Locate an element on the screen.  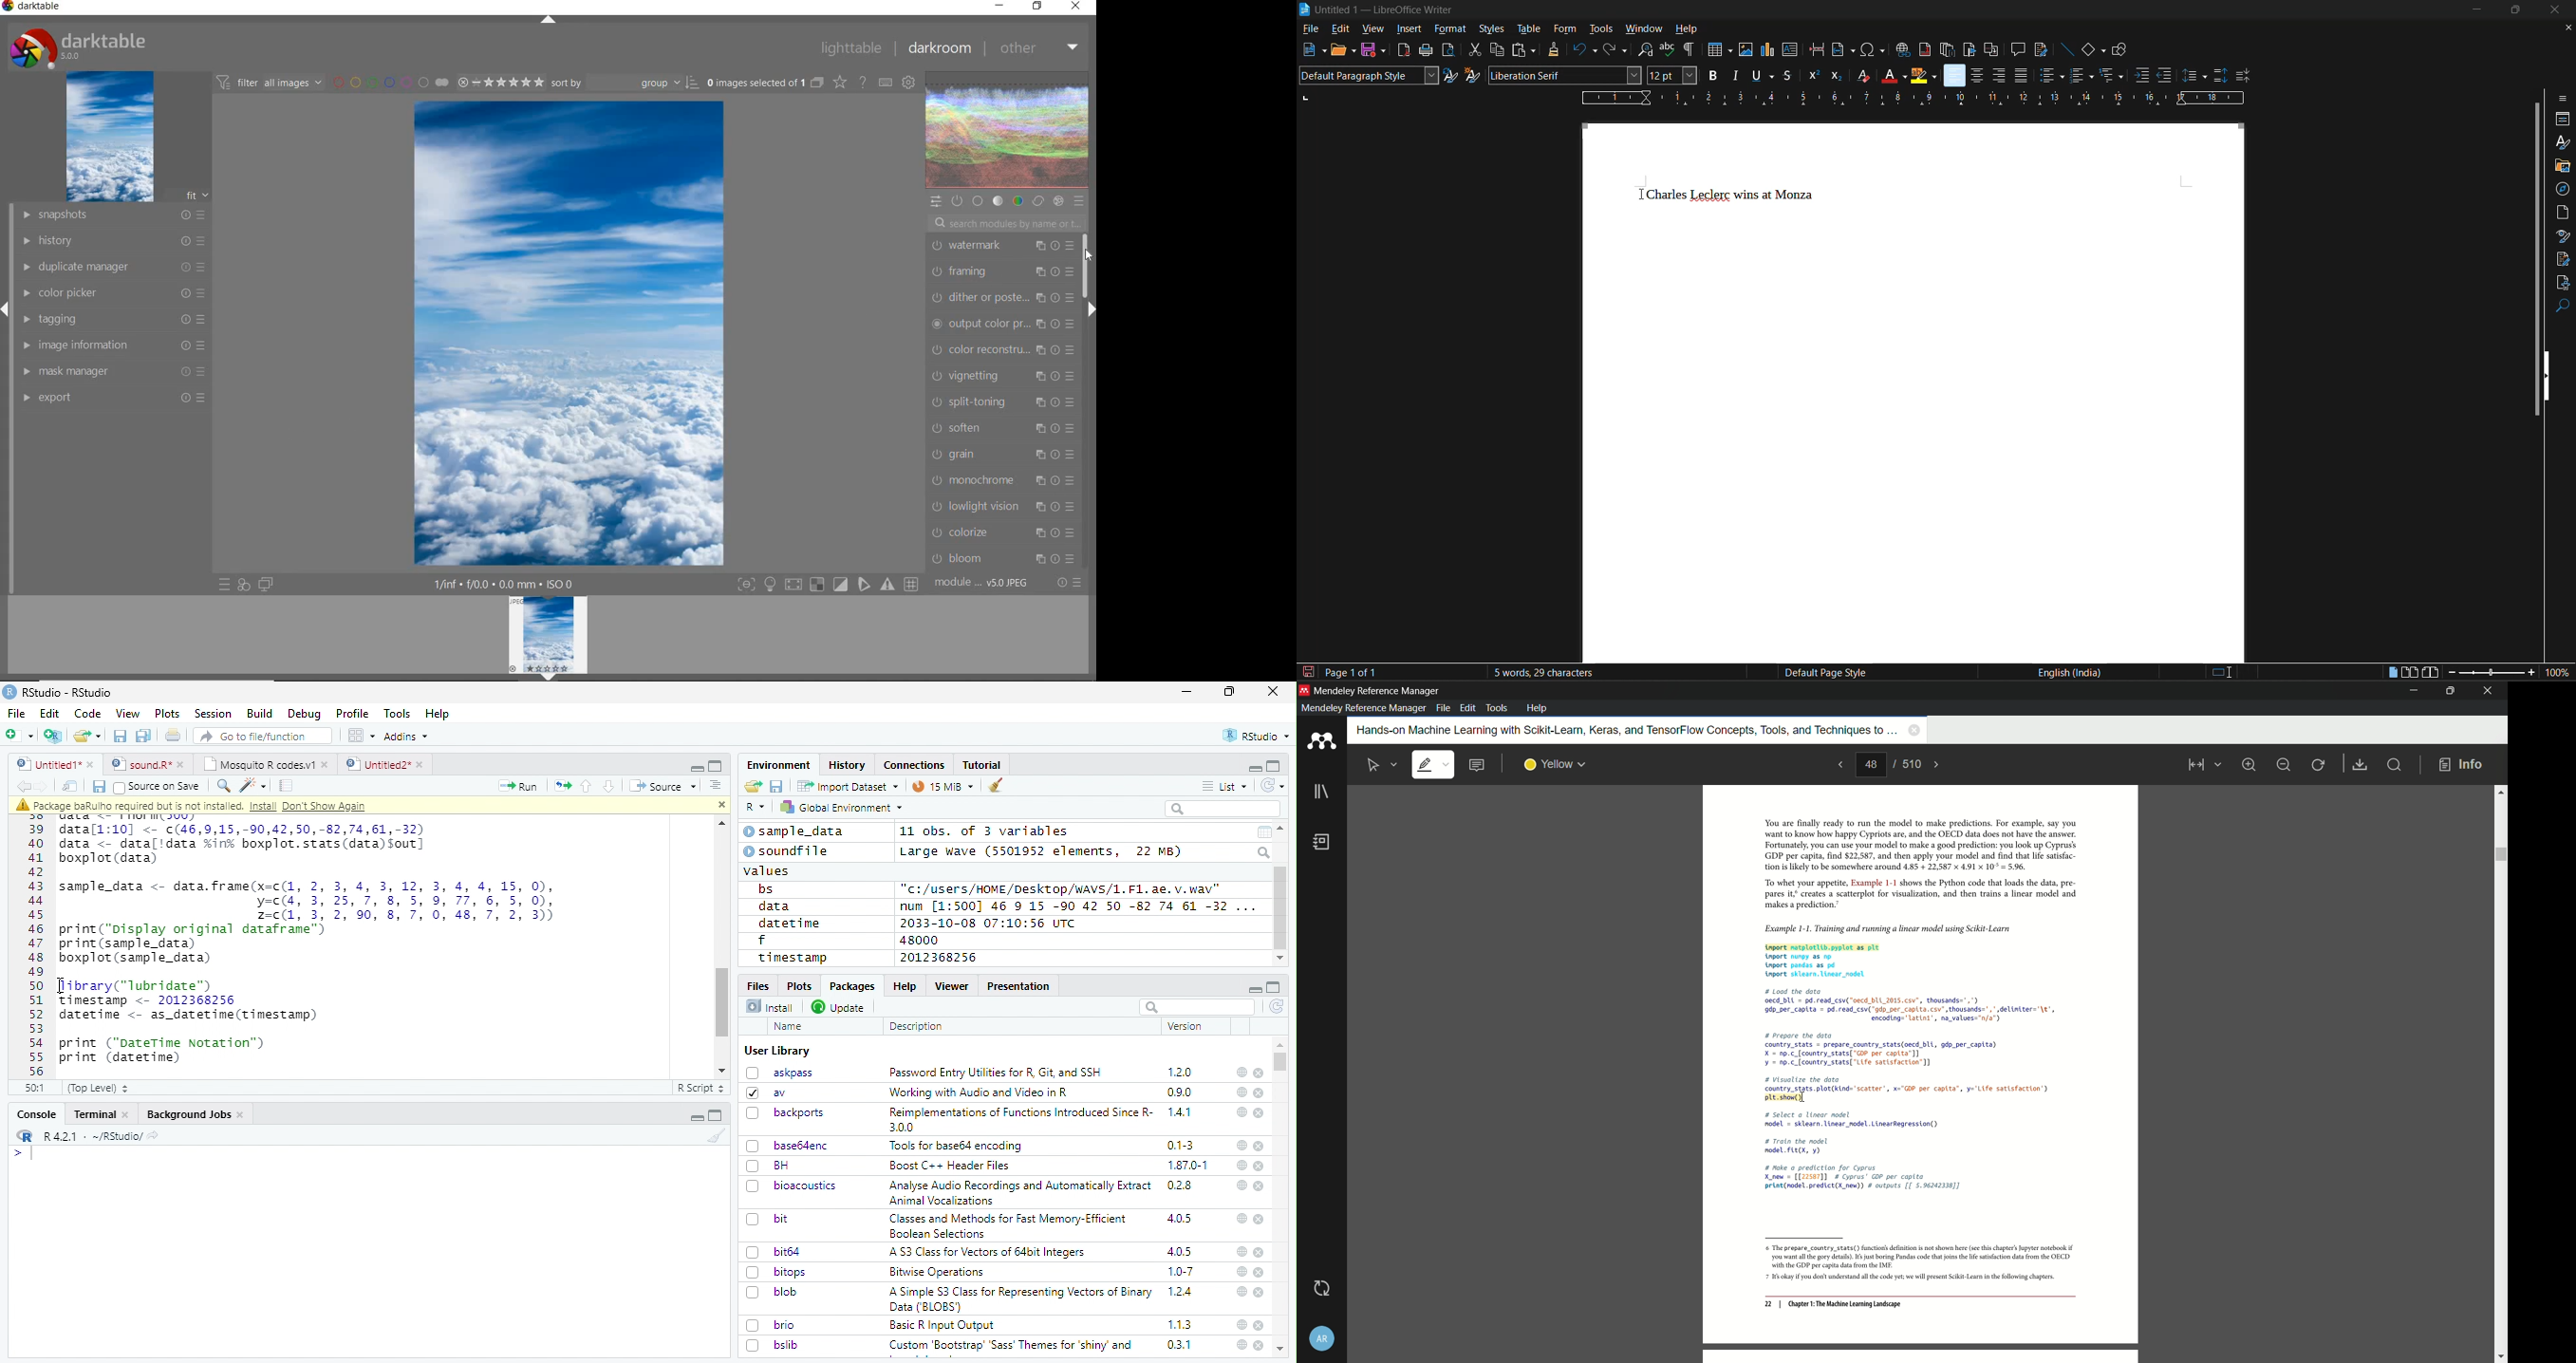
BLOOM is located at coordinates (1002, 558).